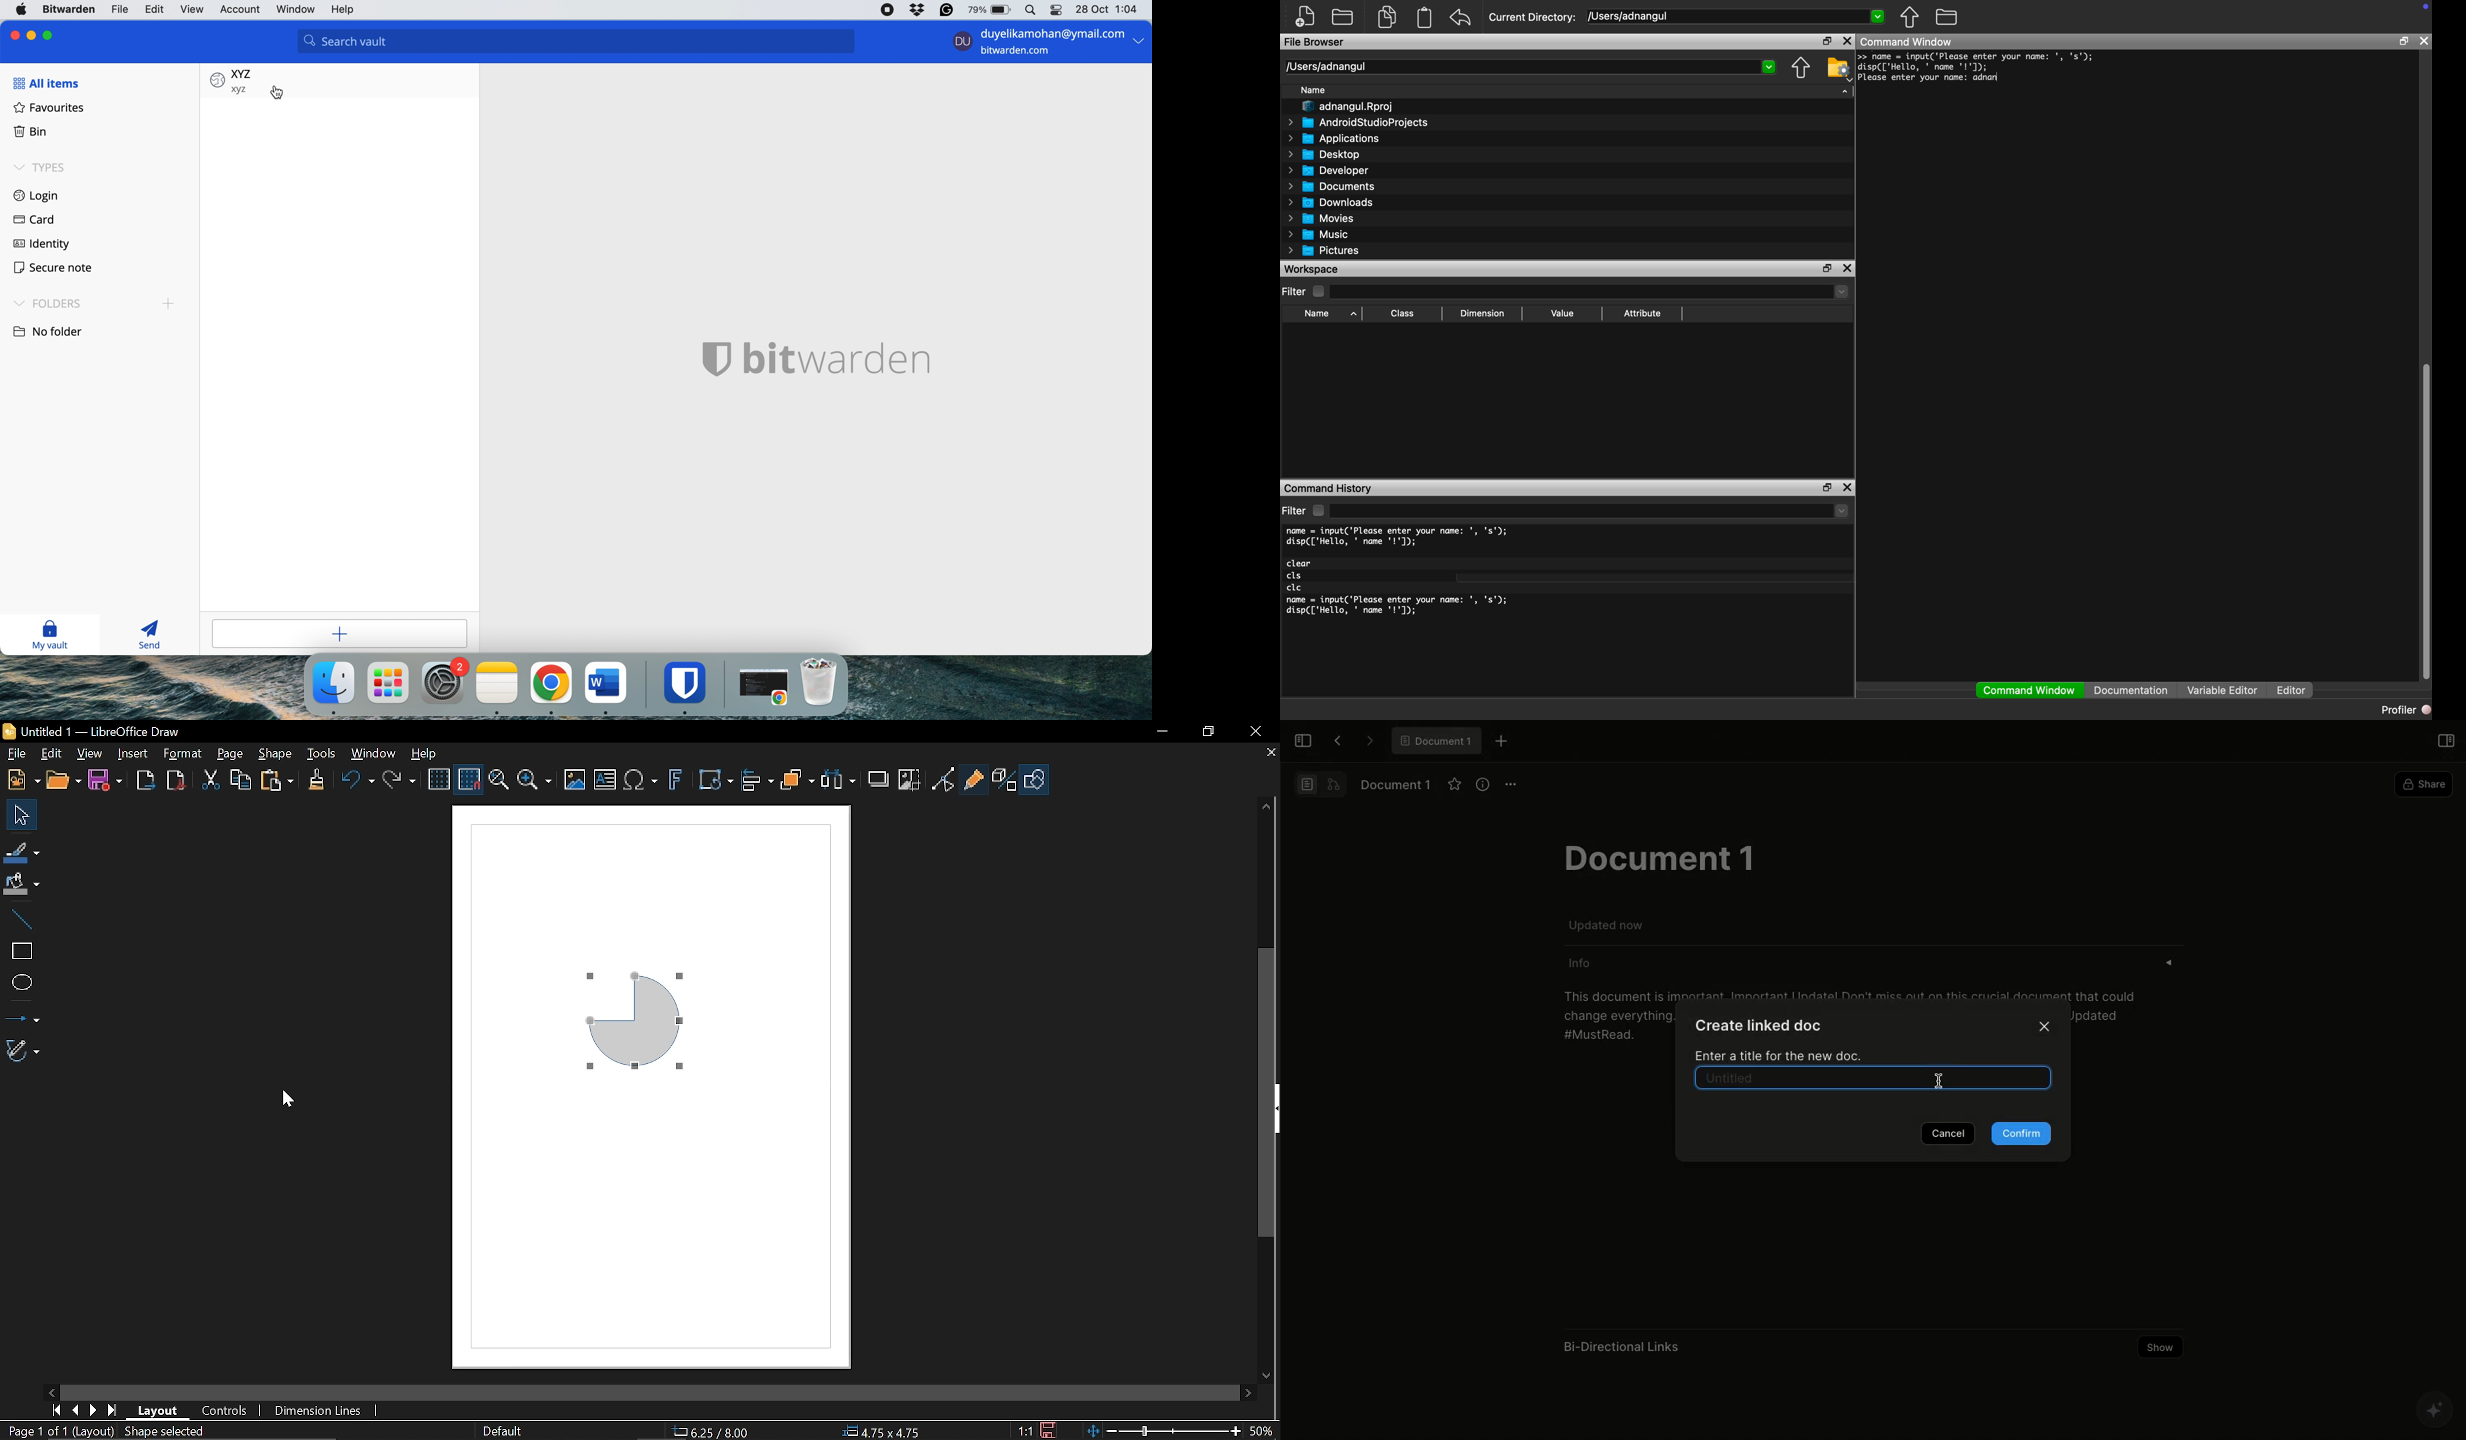 This screenshot has height=1456, width=2492. I want to click on edit, so click(154, 9).